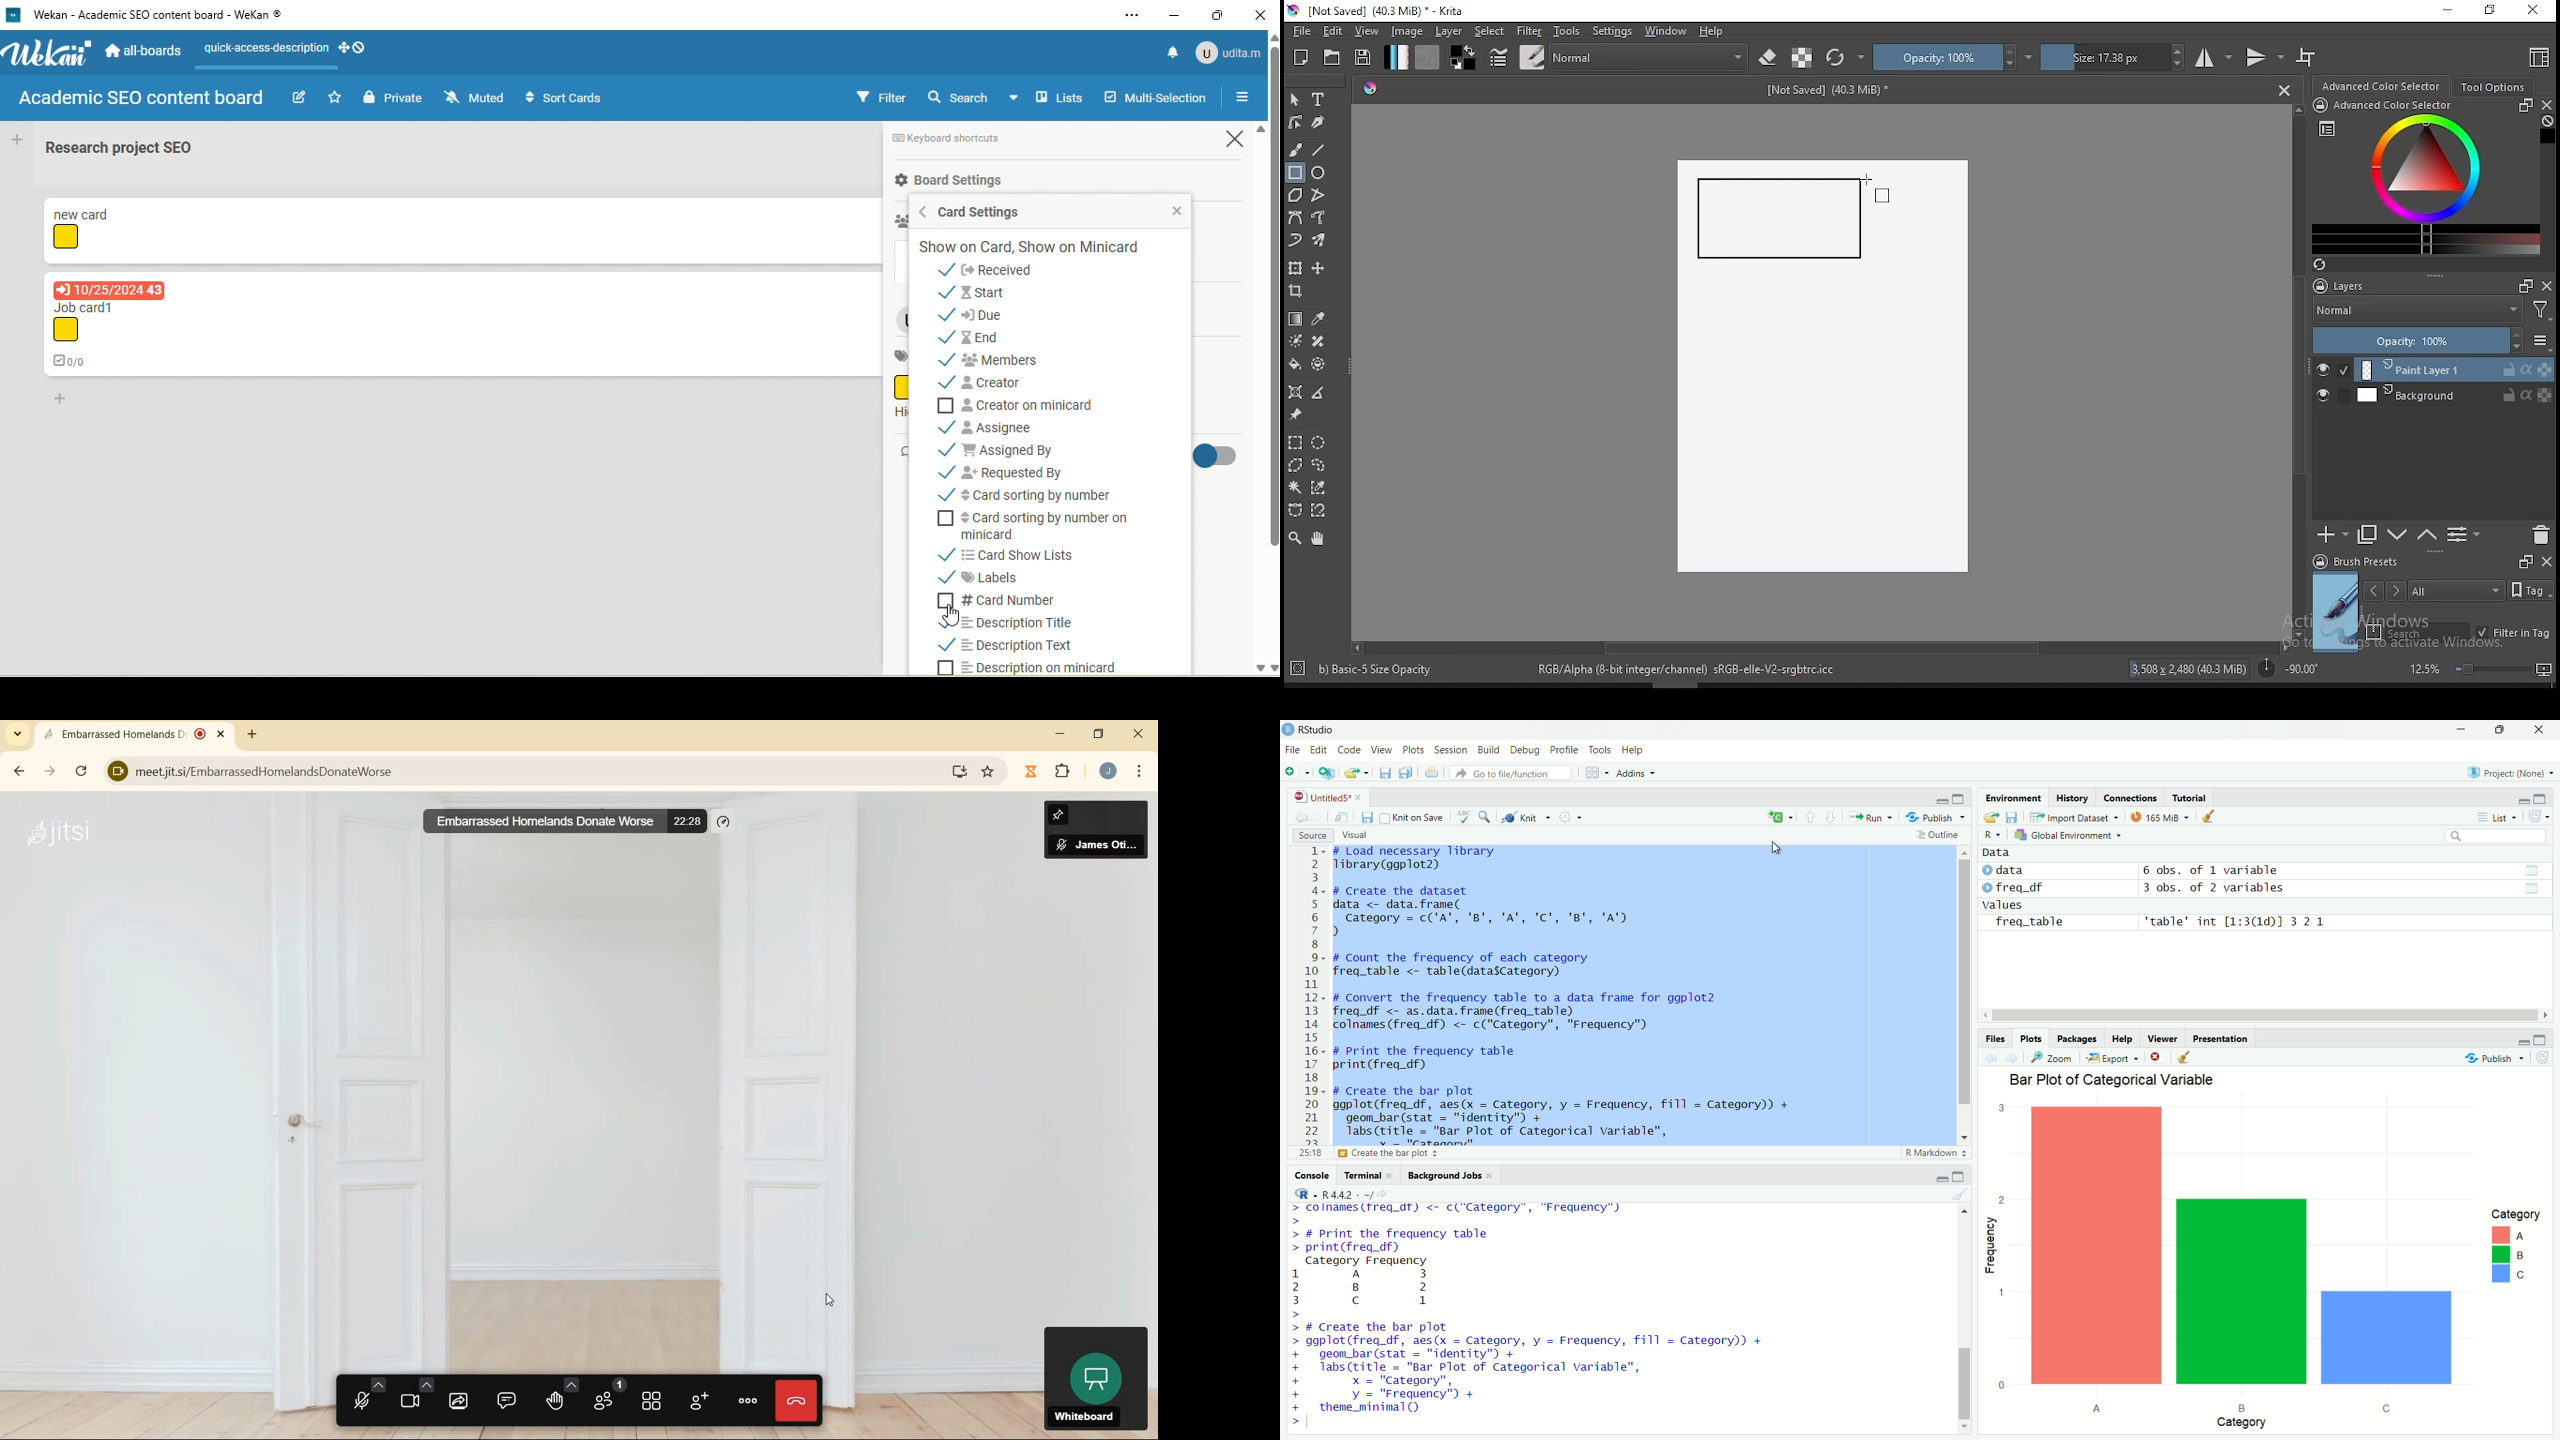 The image size is (2576, 1456). I want to click on assistant tool, so click(1295, 392).